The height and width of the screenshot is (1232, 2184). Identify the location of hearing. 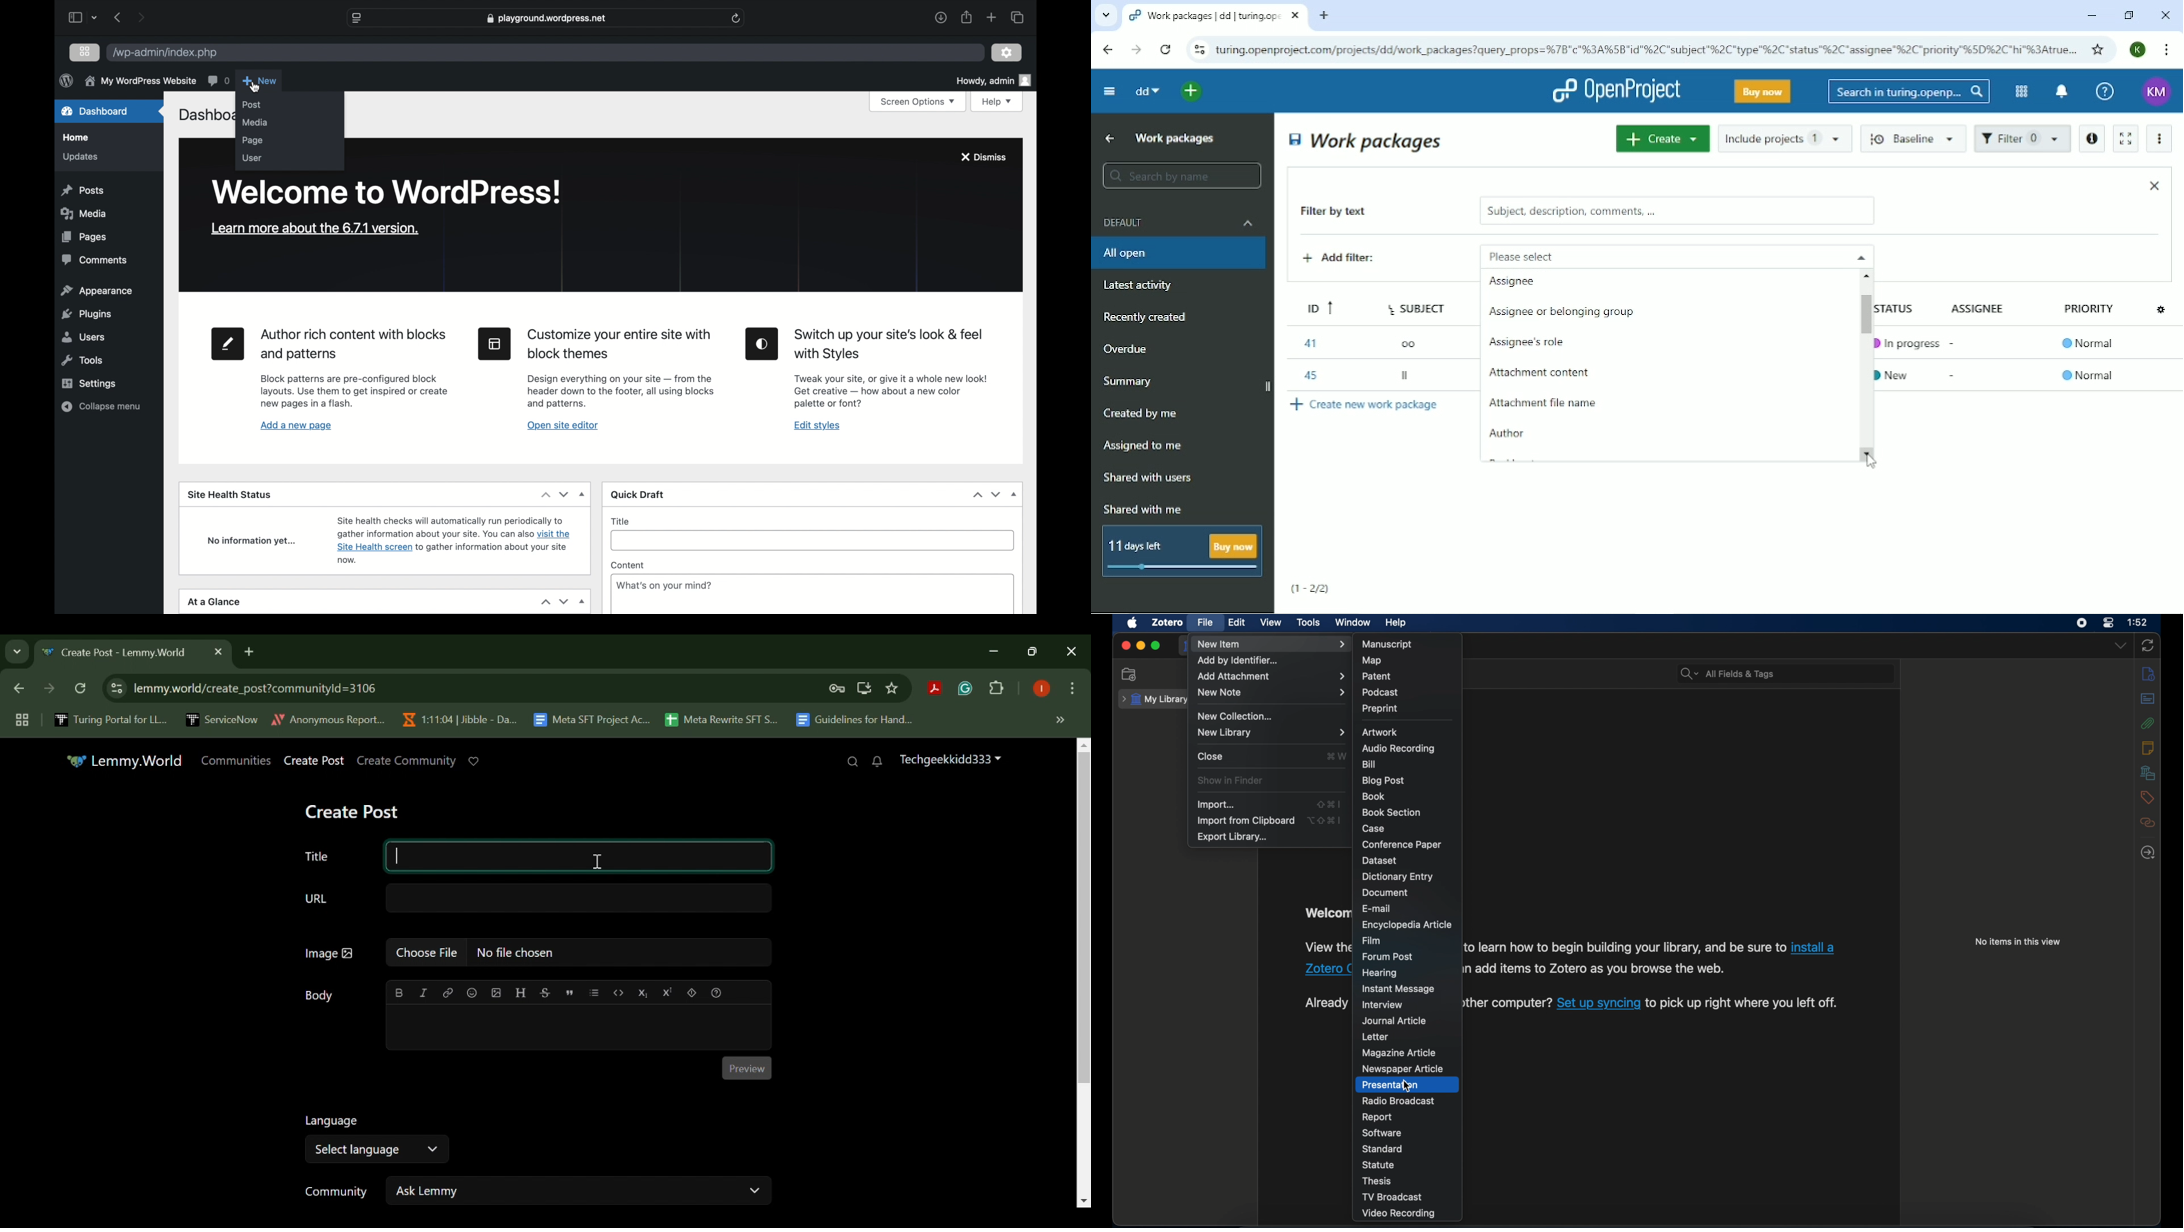
(1380, 973).